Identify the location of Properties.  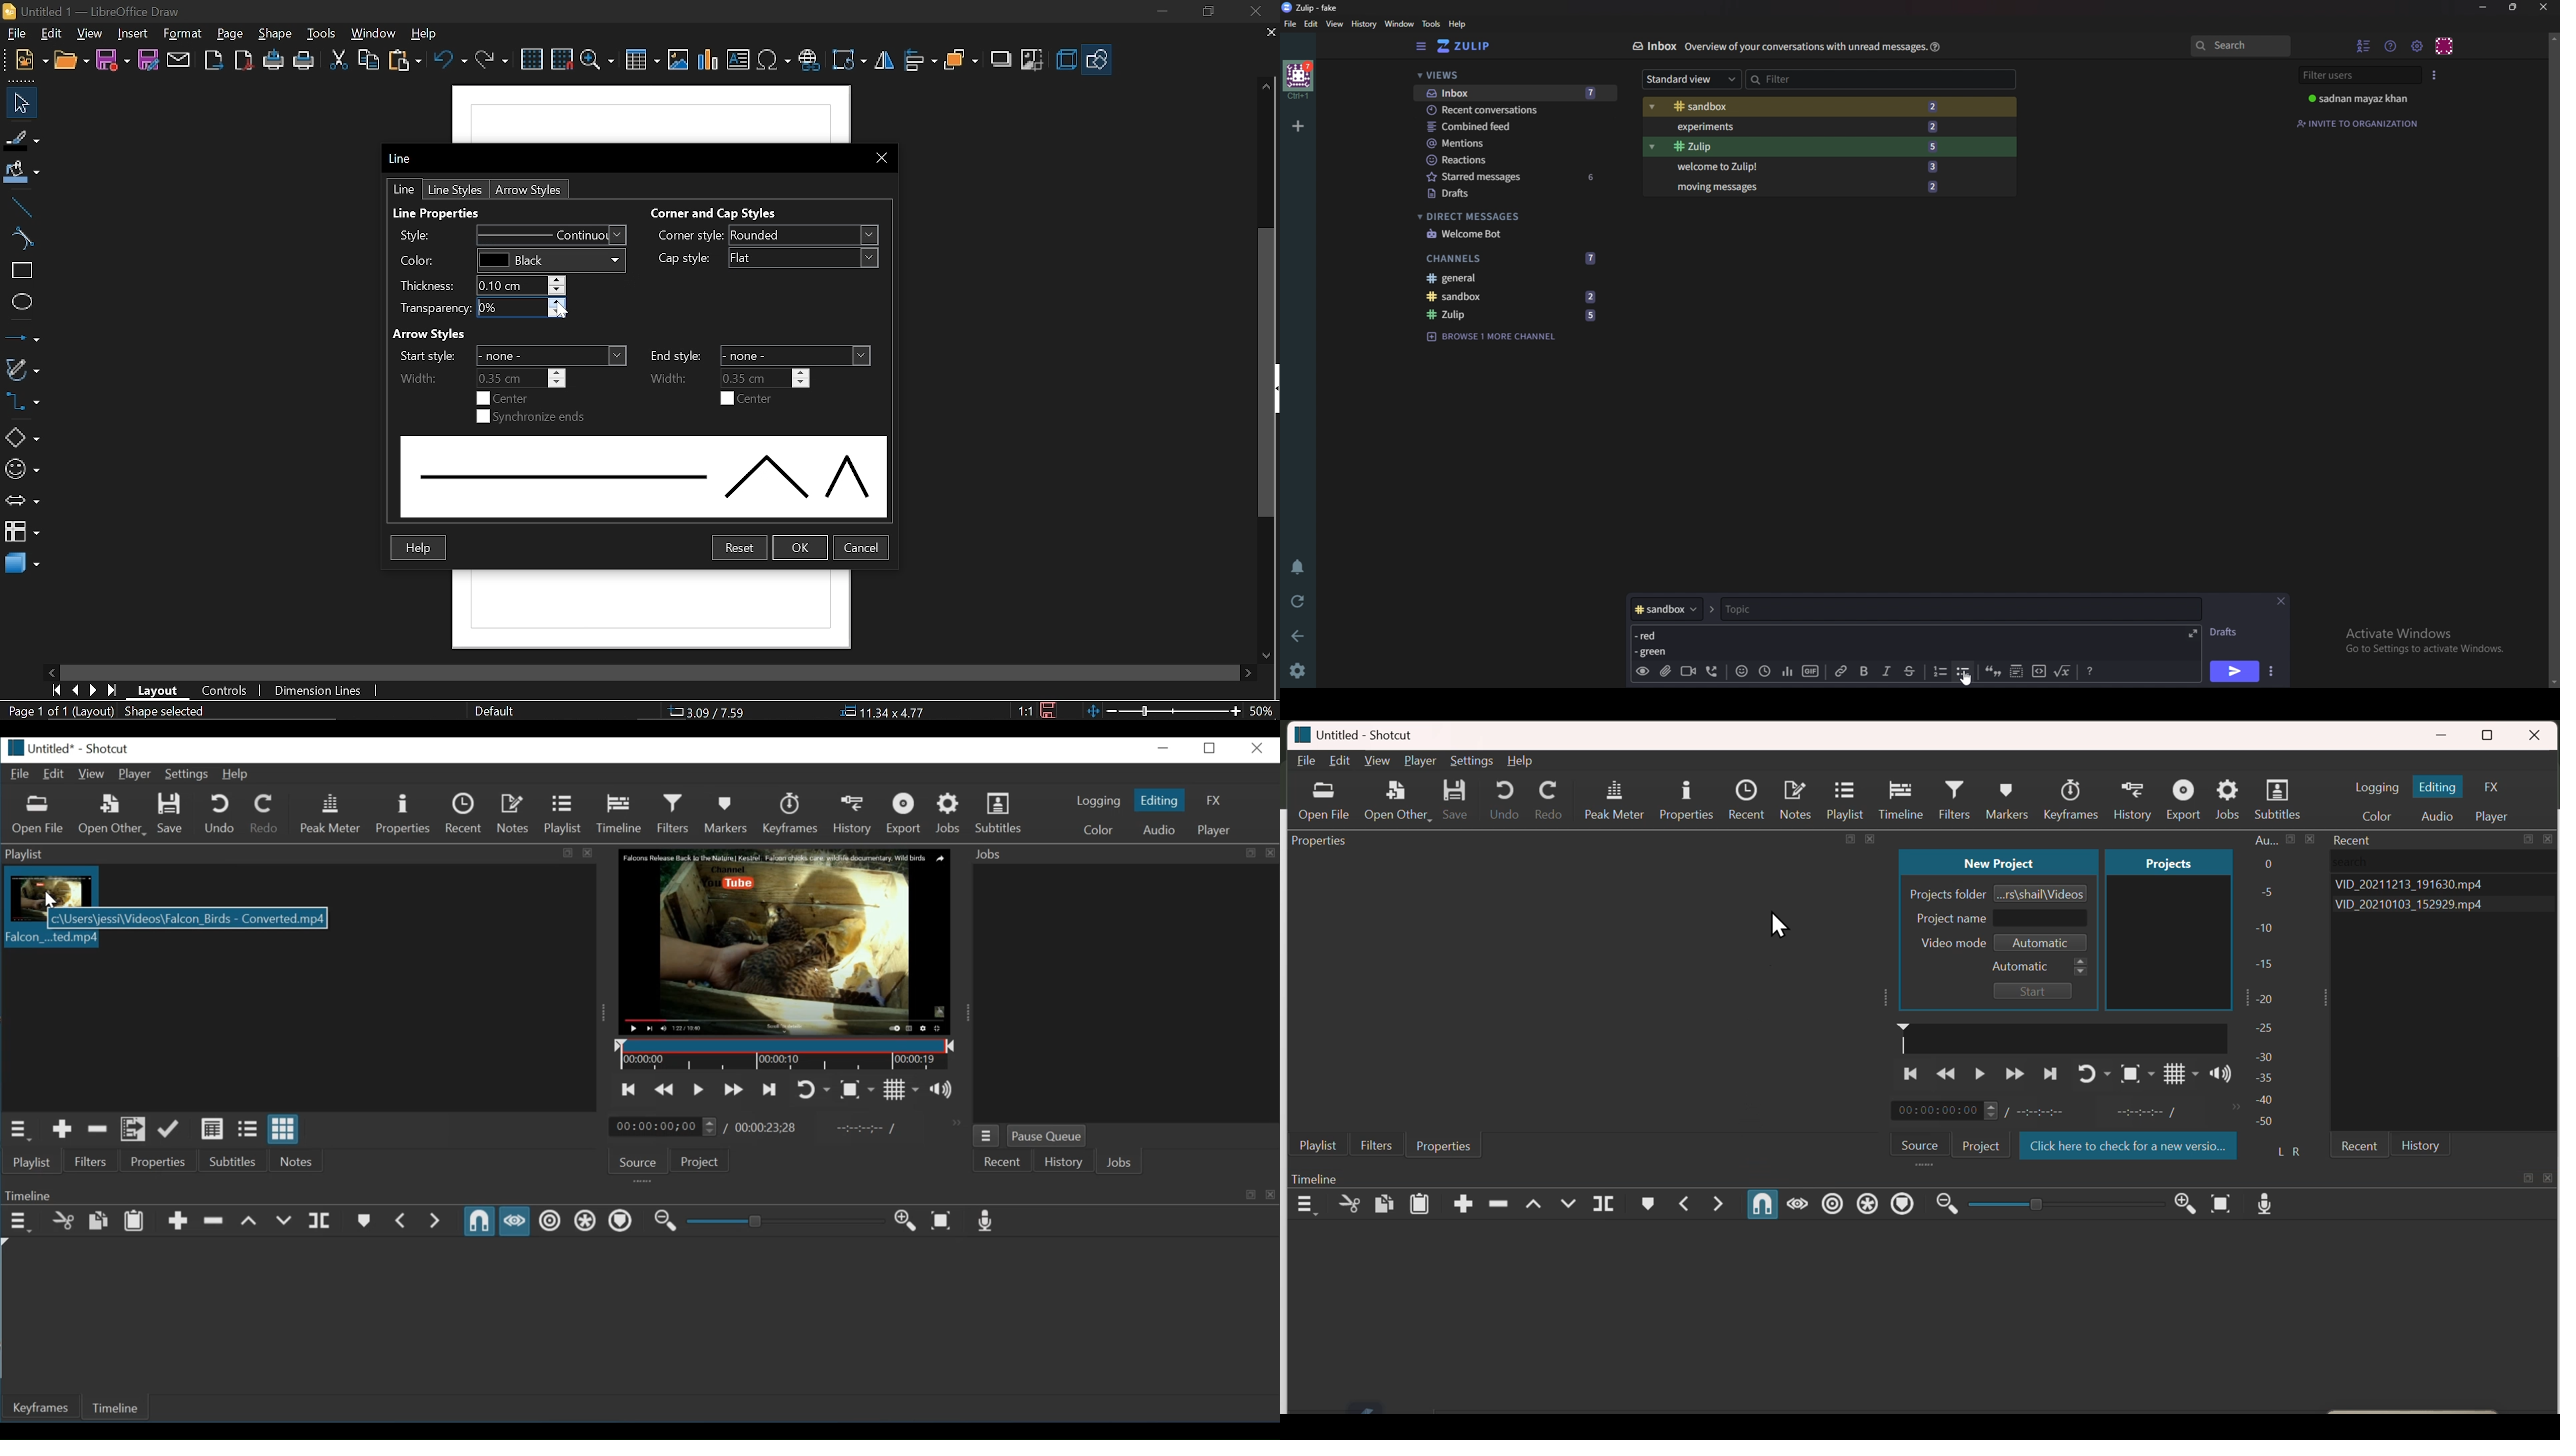
(1446, 1145).